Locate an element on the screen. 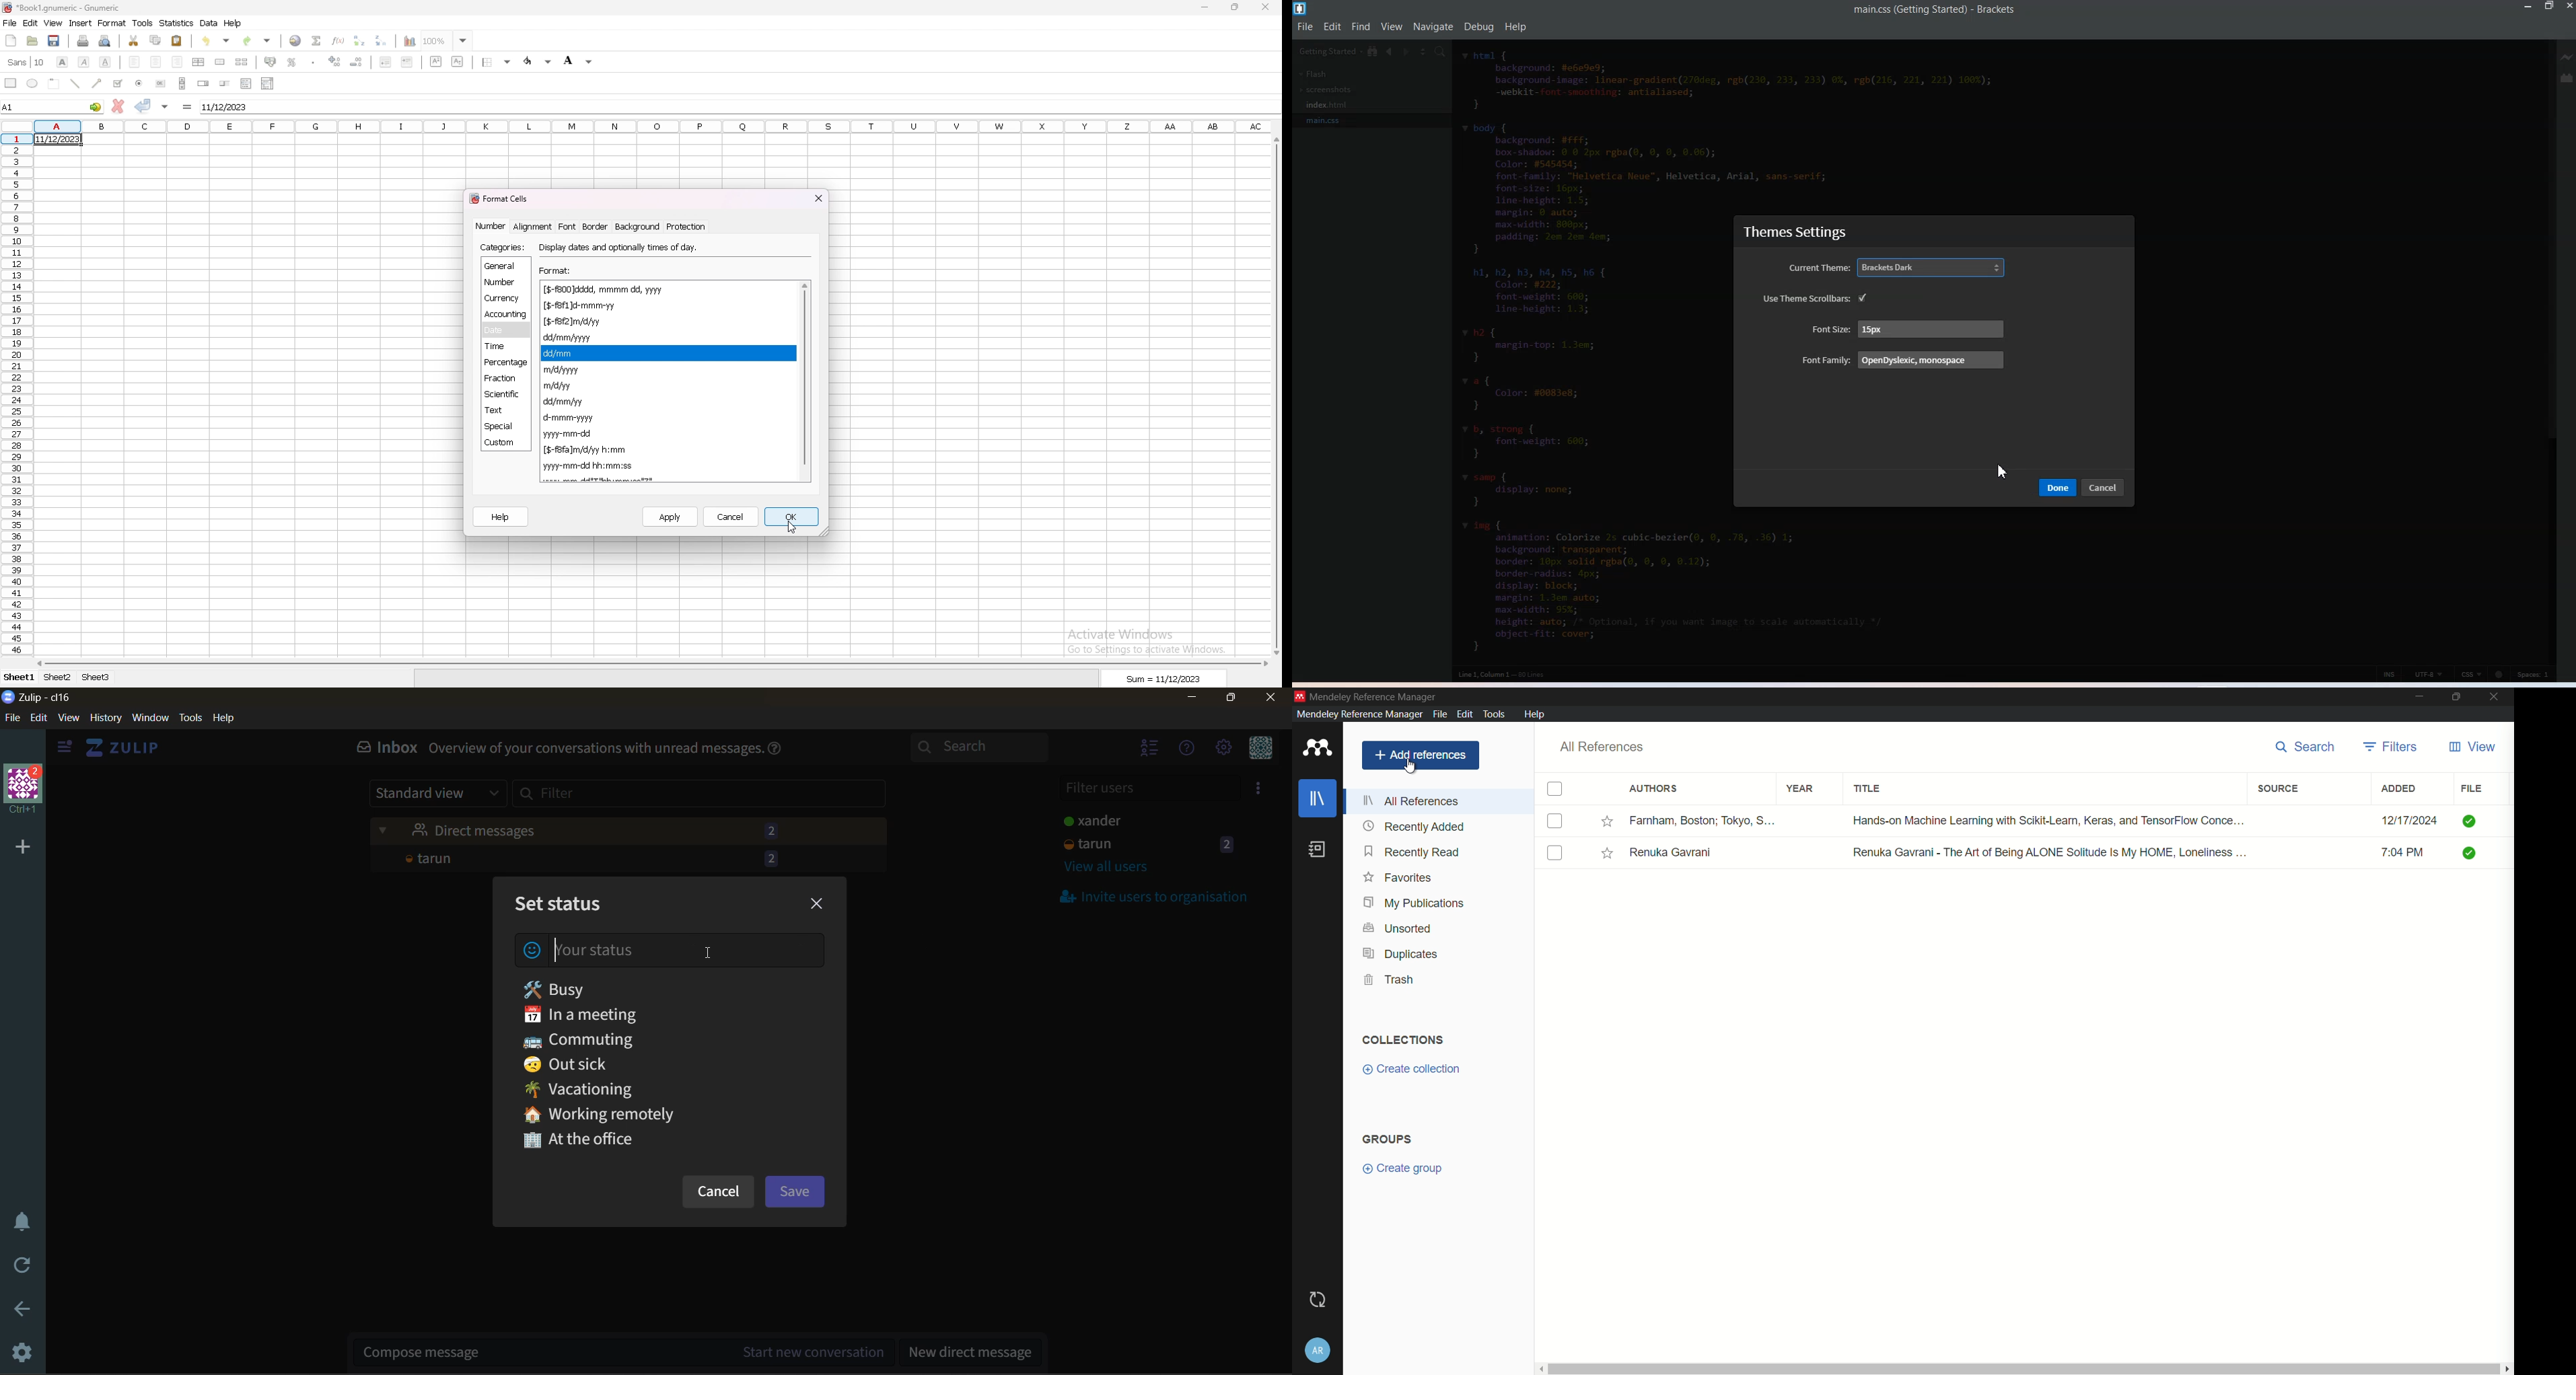 The image size is (2576, 1400). Navigate Forwards is located at coordinates (1404, 51).